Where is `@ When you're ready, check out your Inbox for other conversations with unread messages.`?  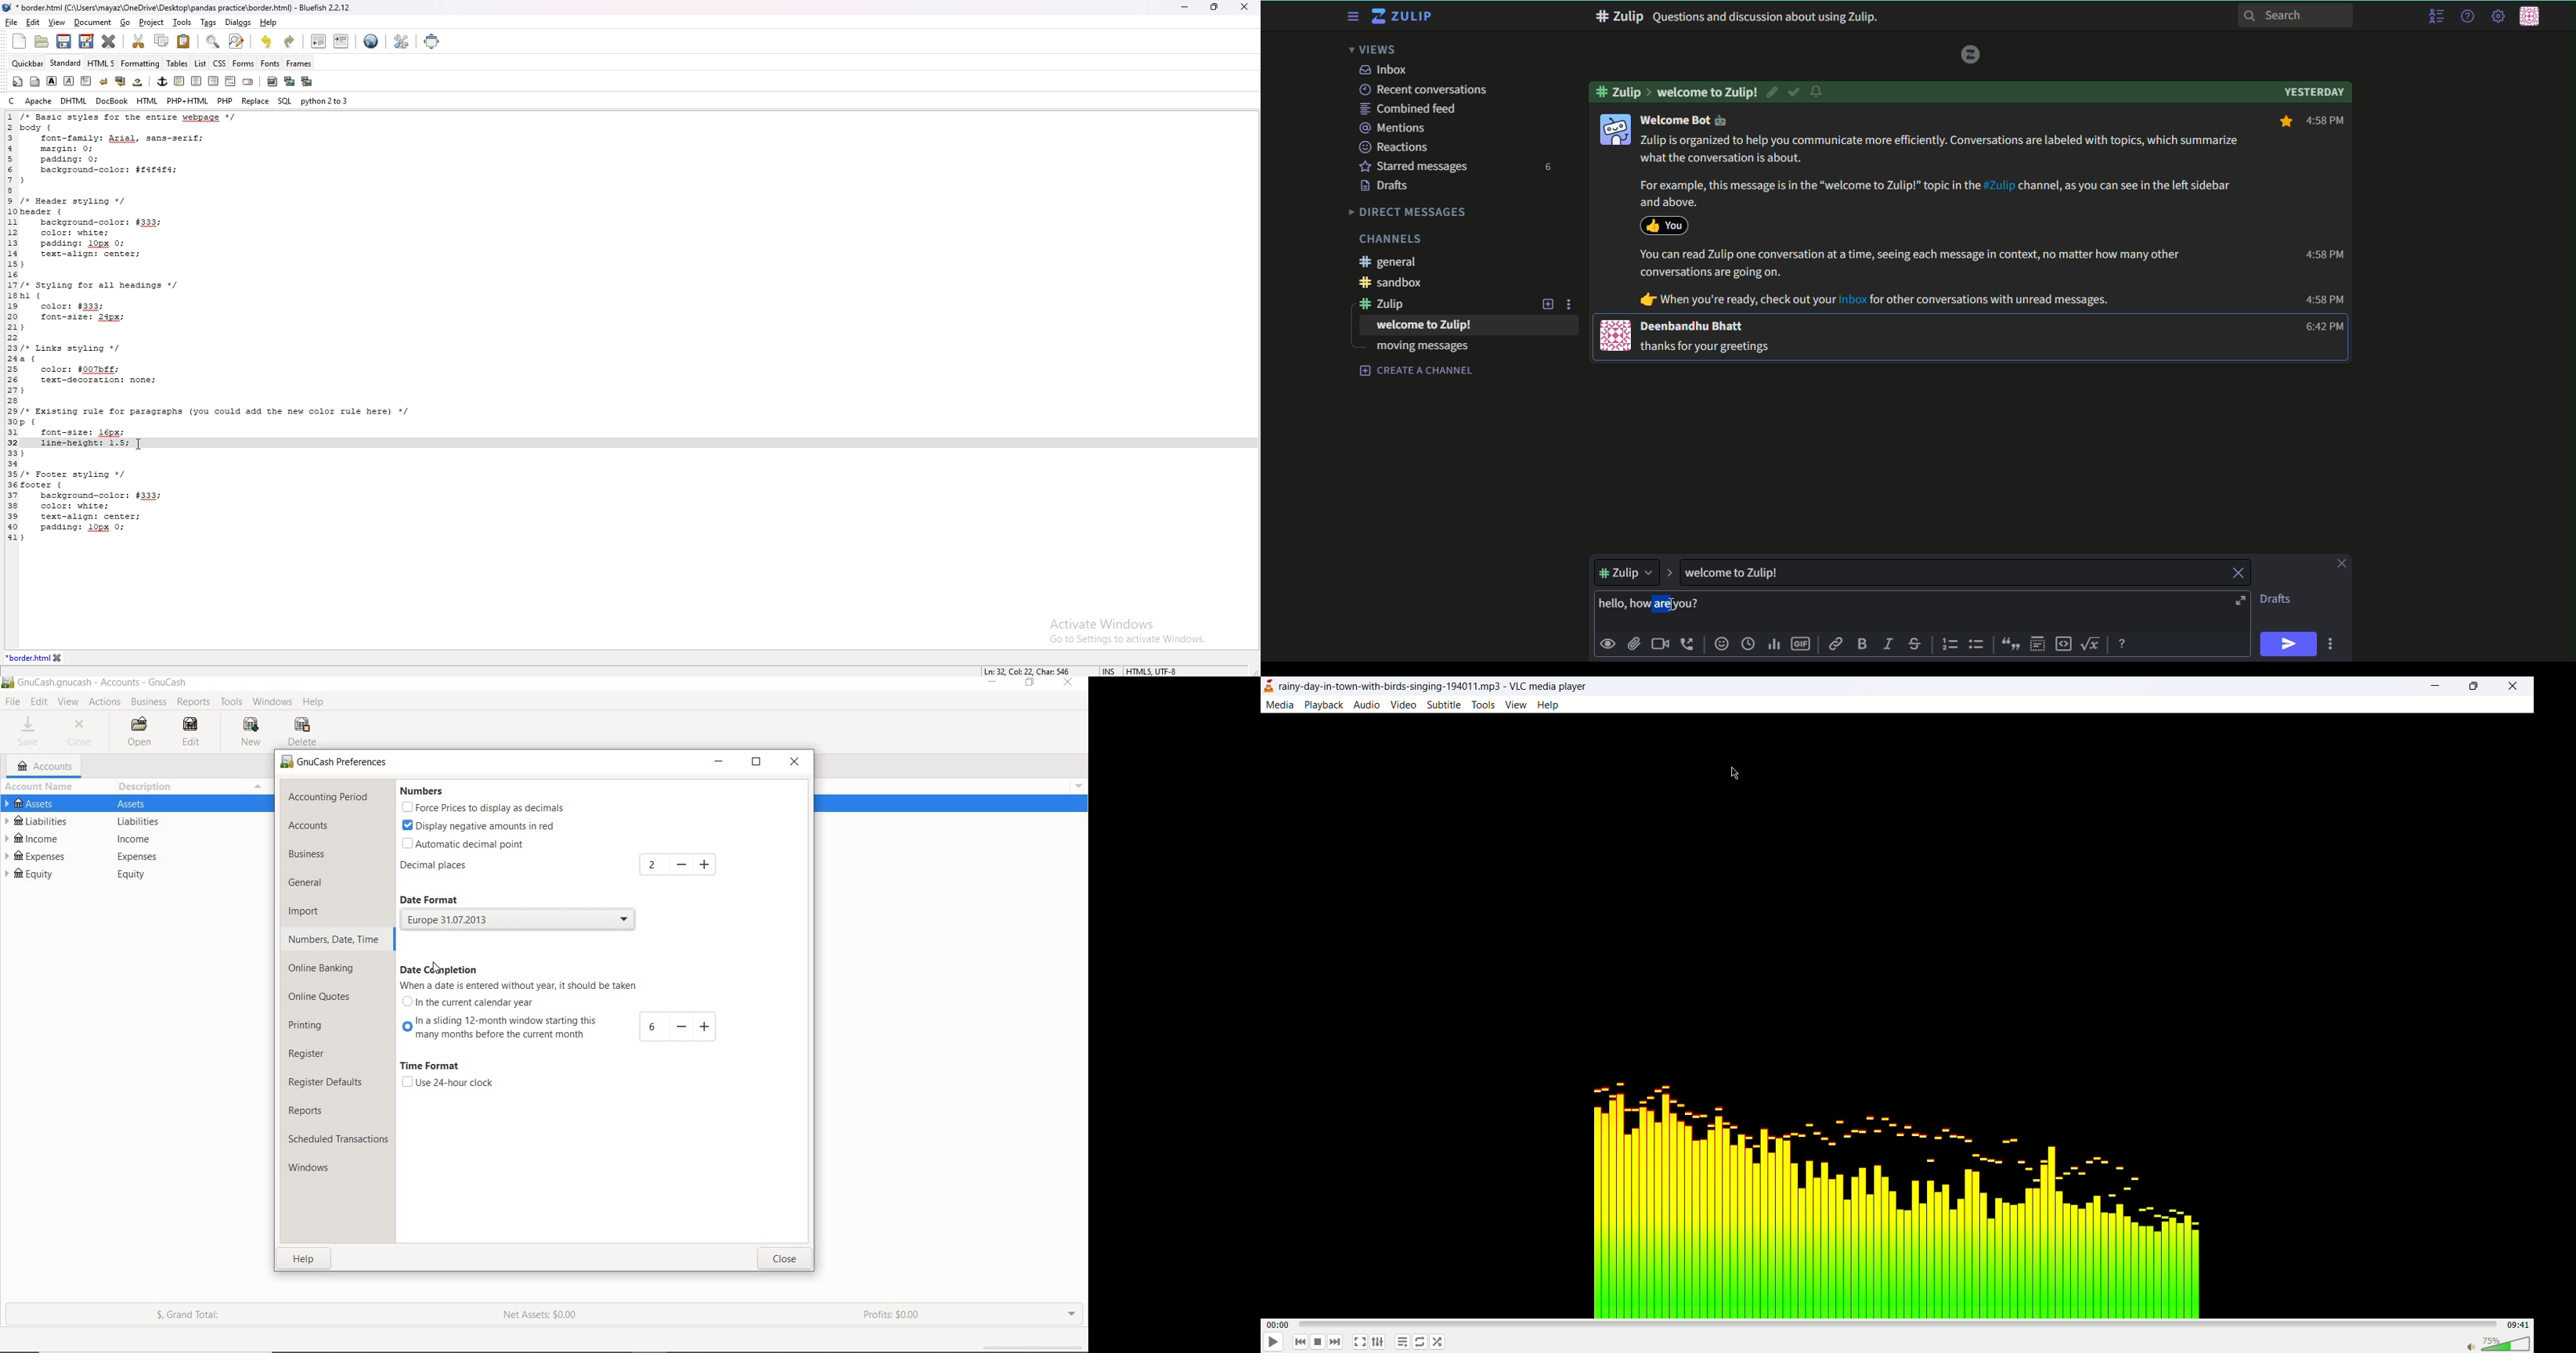
@ When you're ready, check out your Inbox for other conversations with unread messages. is located at coordinates (1875, 300).